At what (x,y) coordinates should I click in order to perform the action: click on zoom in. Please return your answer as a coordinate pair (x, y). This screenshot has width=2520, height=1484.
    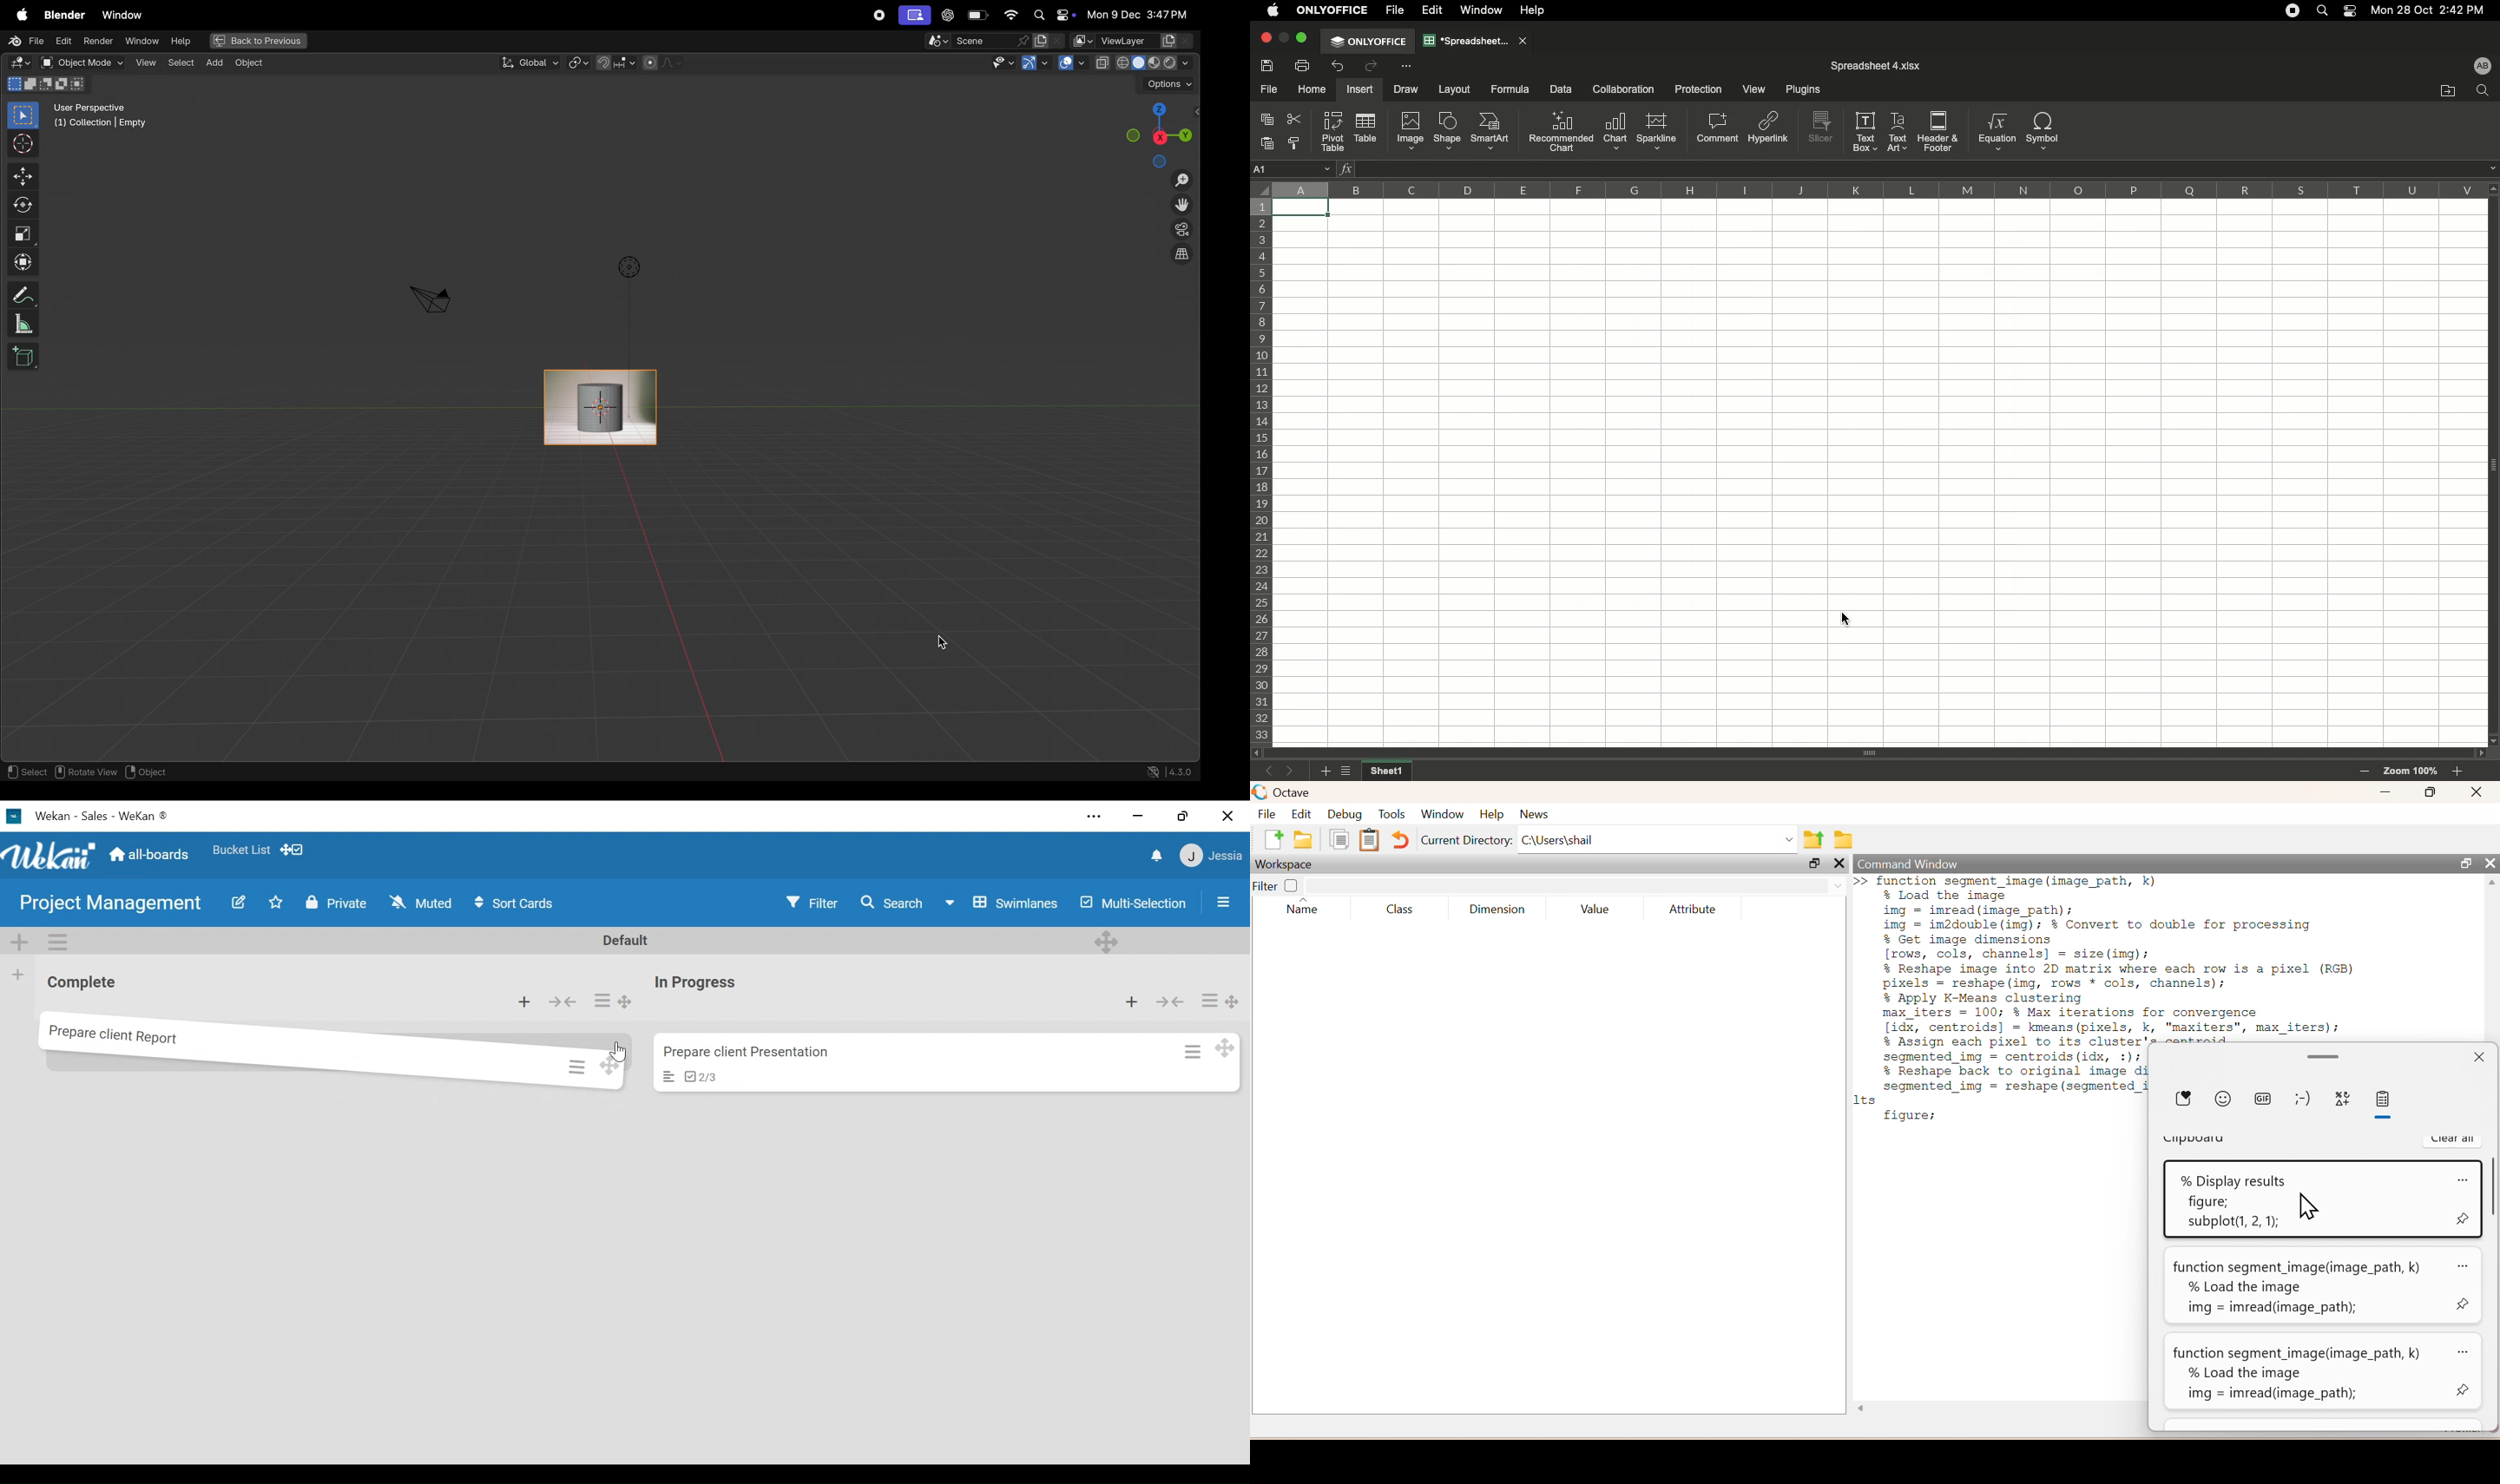
    Looking at the image, I should click on (1182, 181).